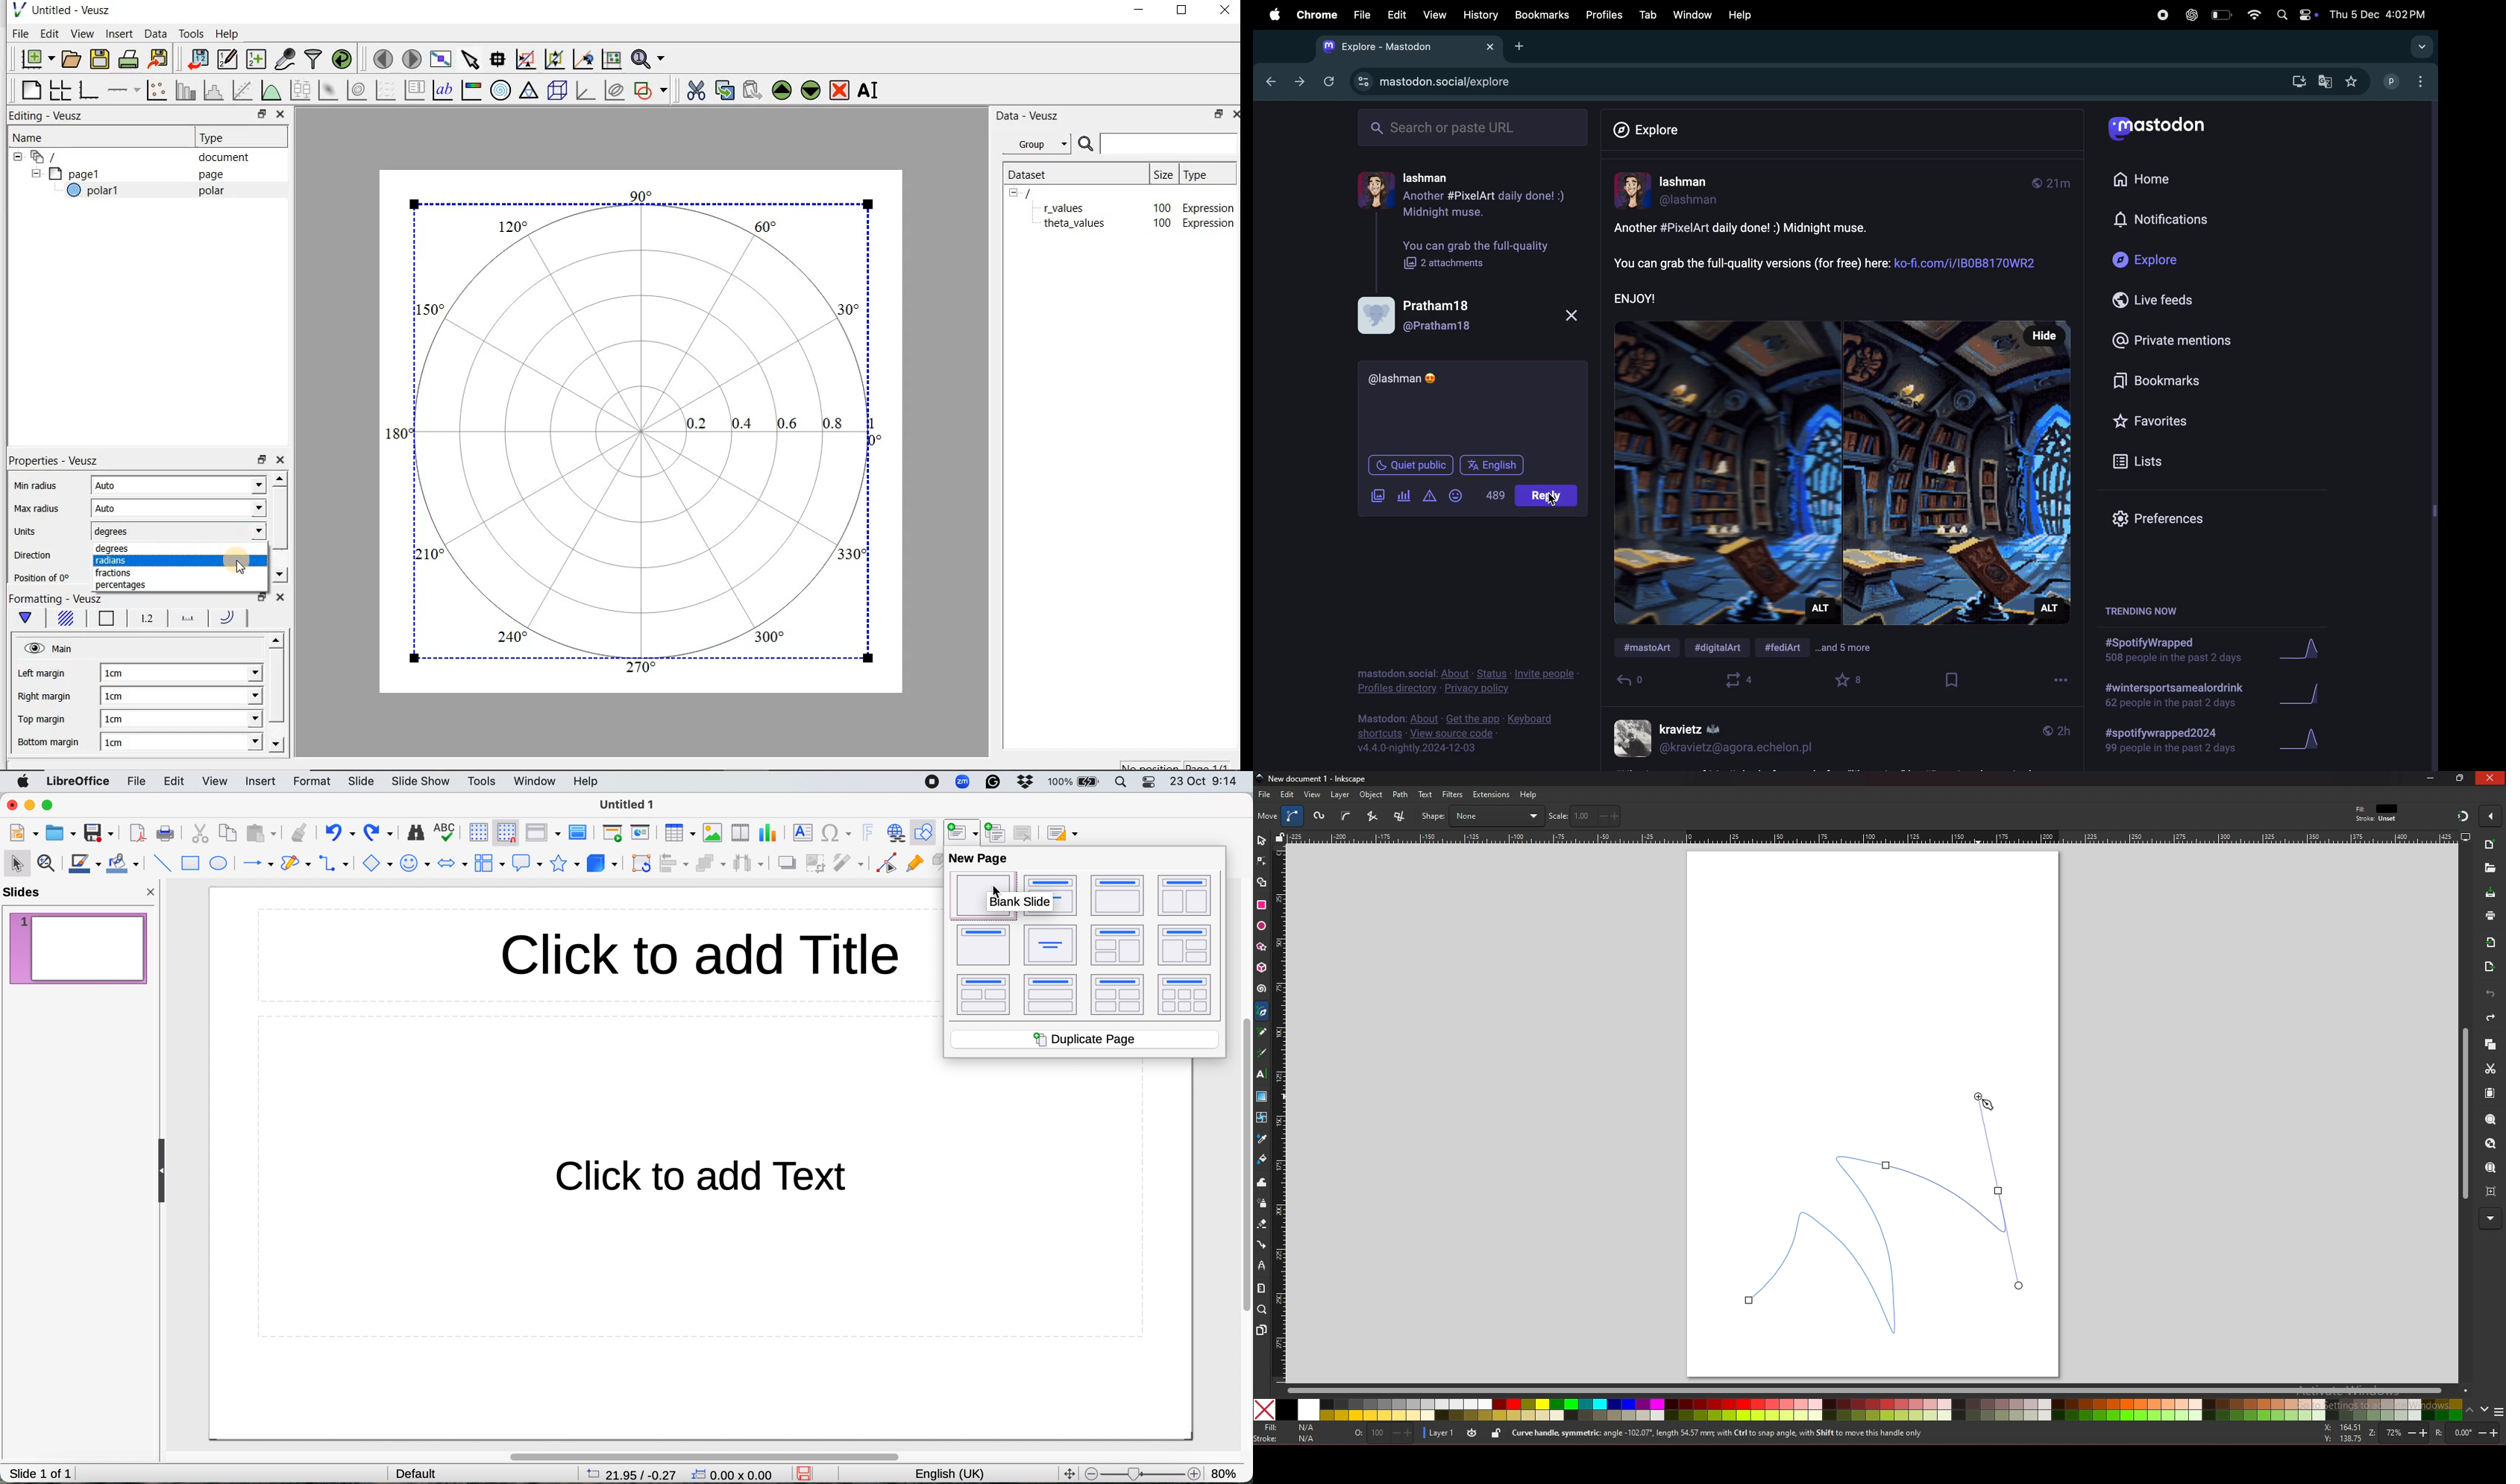 The image size is (2520, 1484). What do you see at coordinates (131, 58) in the screenshot?
I see `print the document` at bounding box center [131, 58].